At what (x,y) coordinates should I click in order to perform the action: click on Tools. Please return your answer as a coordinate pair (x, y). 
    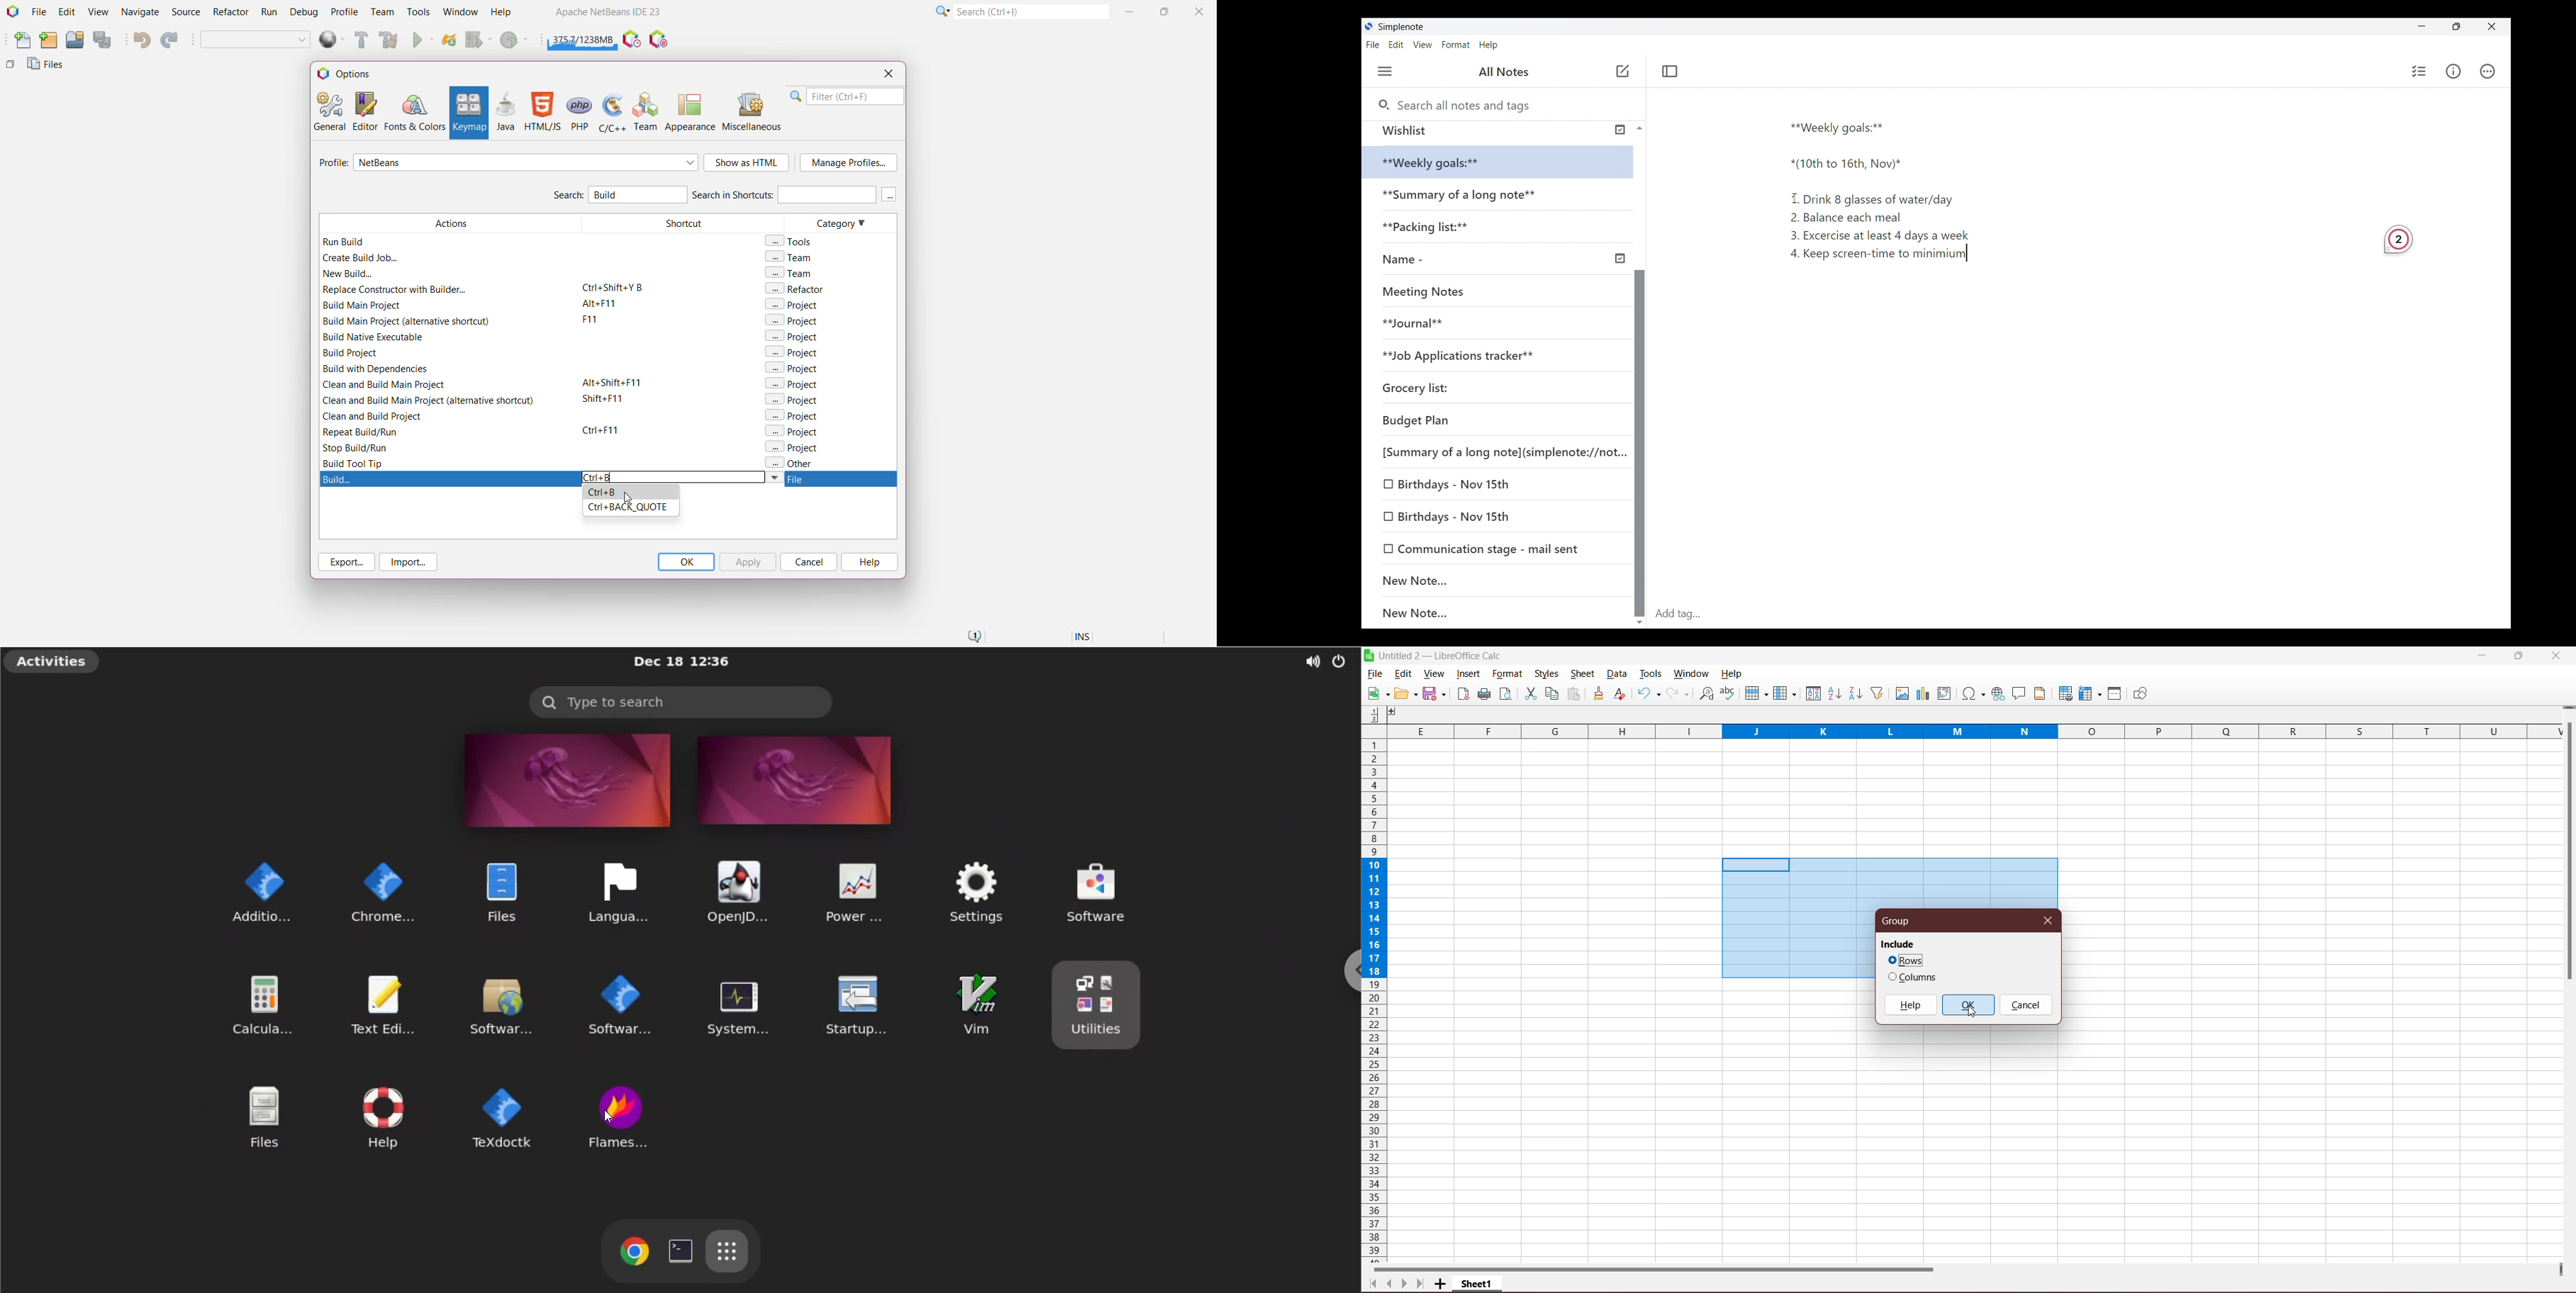
    Looking at the image, I should click on (1651, 673).